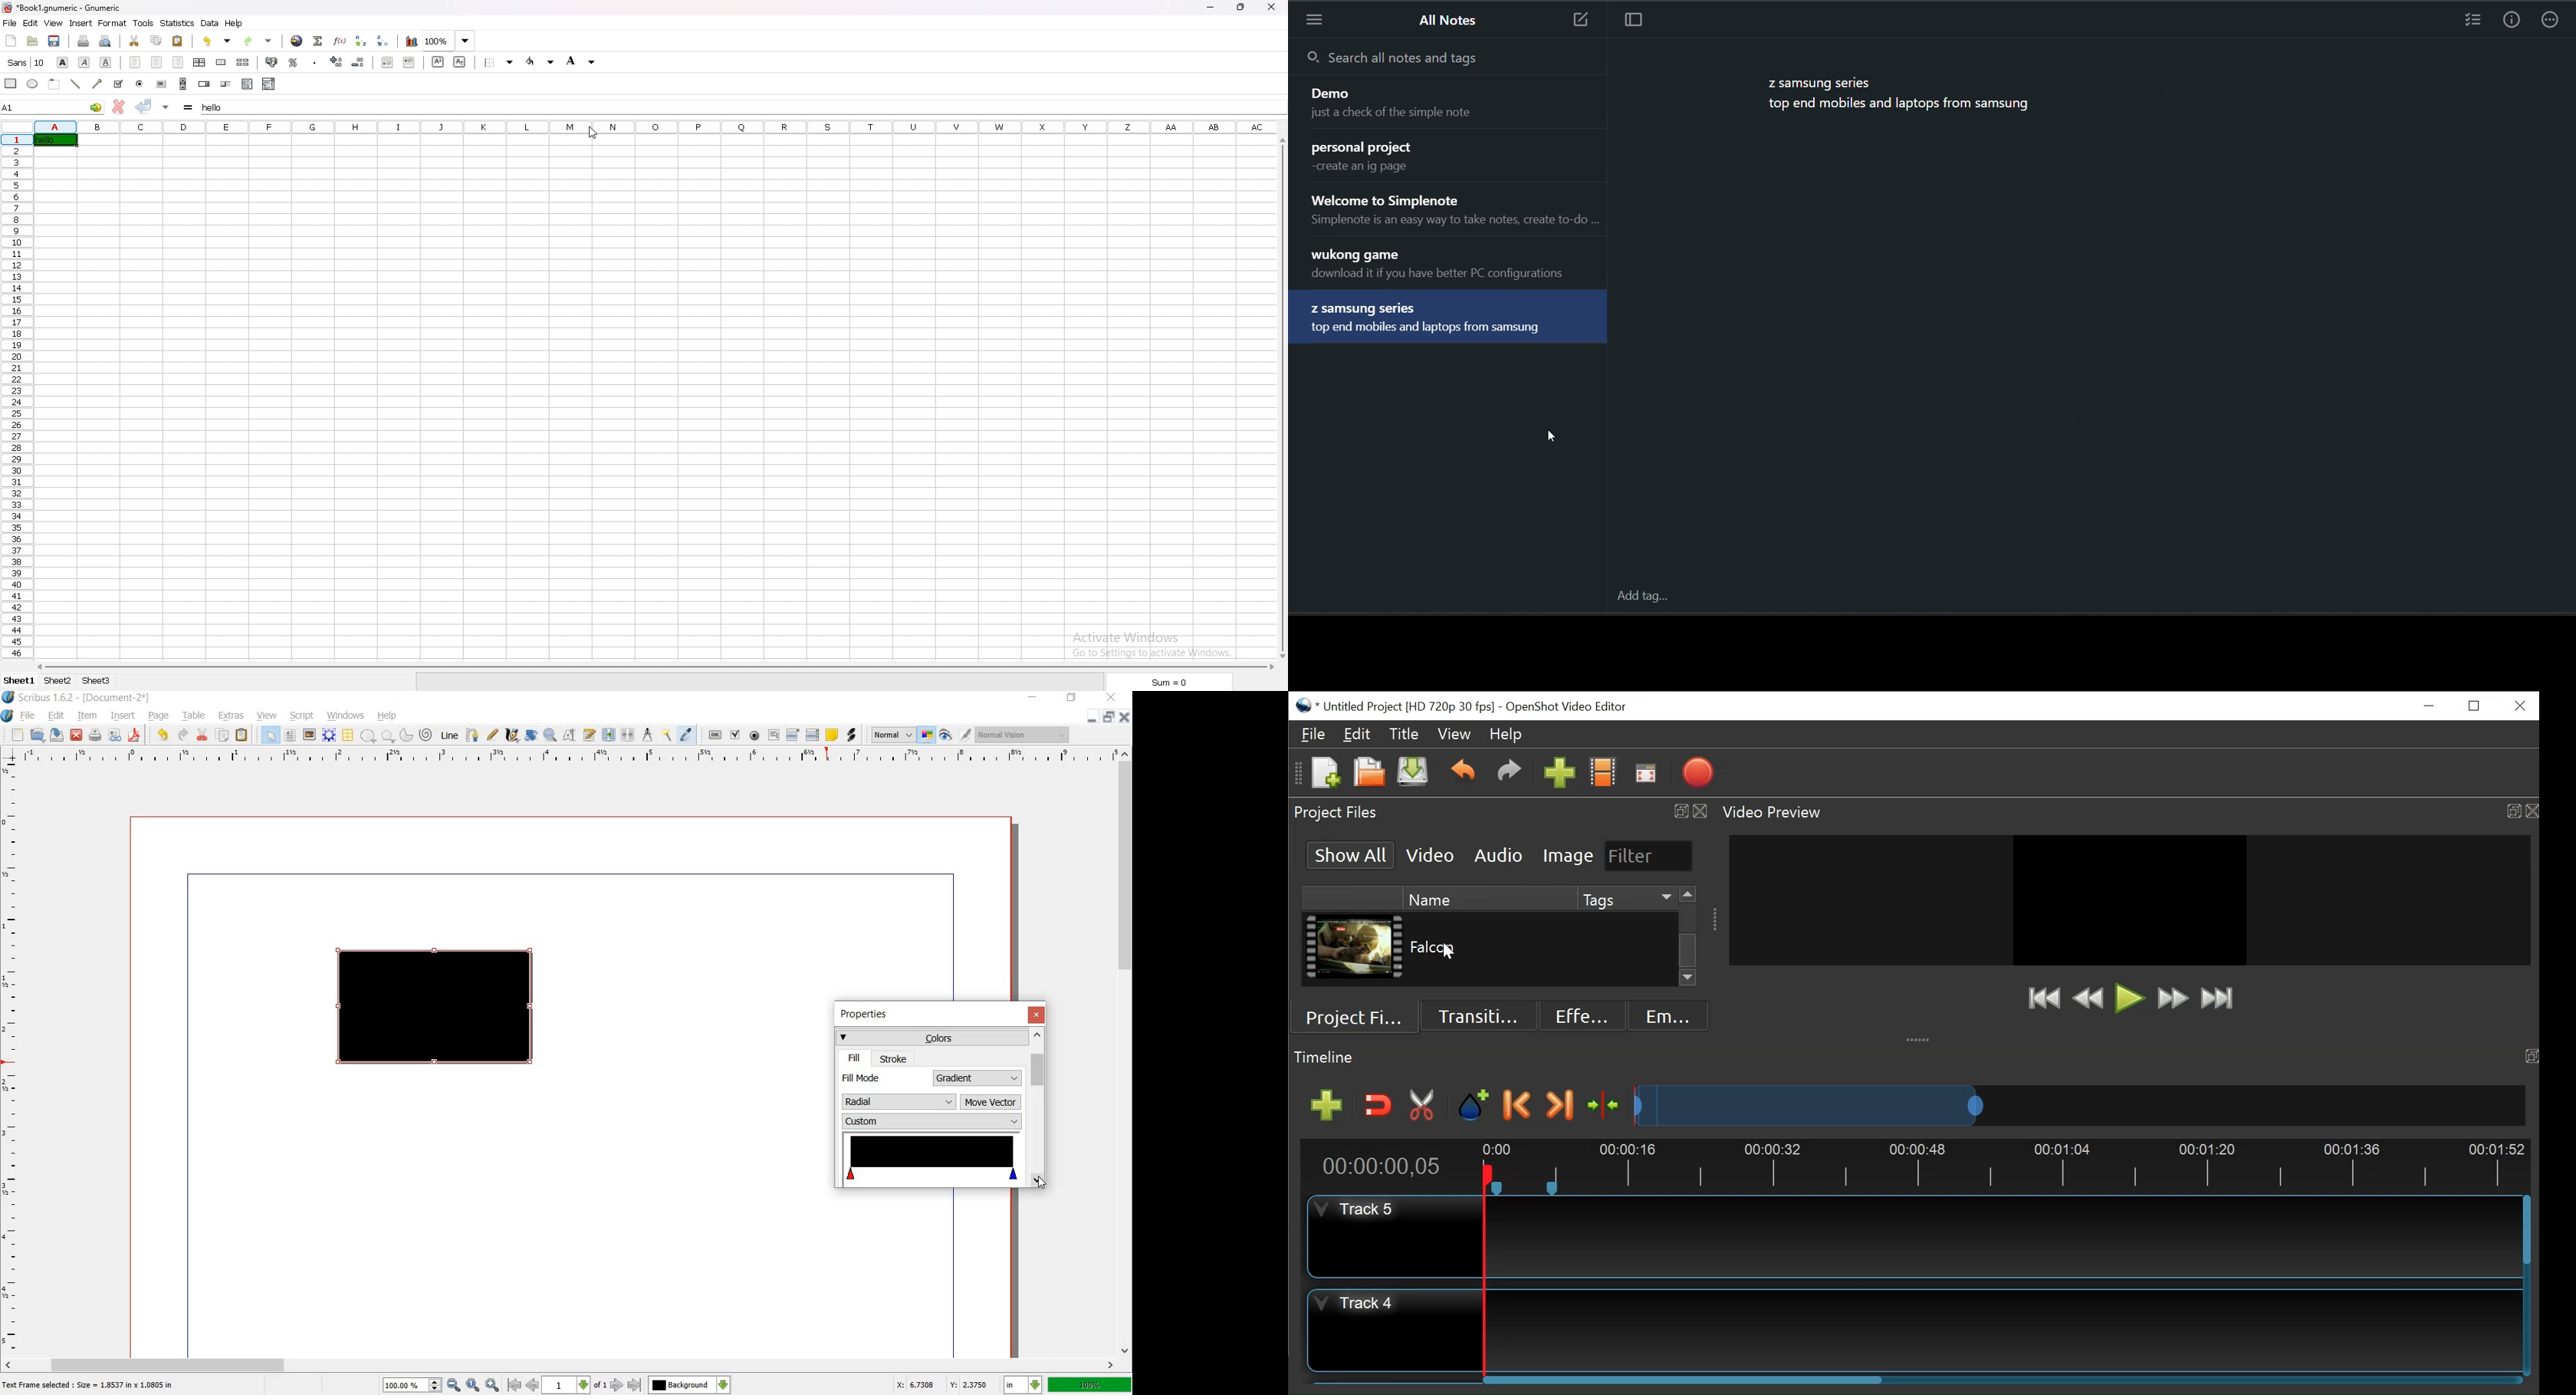 The width and height of the screenshot is (2576, 1400). I want to click on rectangle, so click(12, 83).